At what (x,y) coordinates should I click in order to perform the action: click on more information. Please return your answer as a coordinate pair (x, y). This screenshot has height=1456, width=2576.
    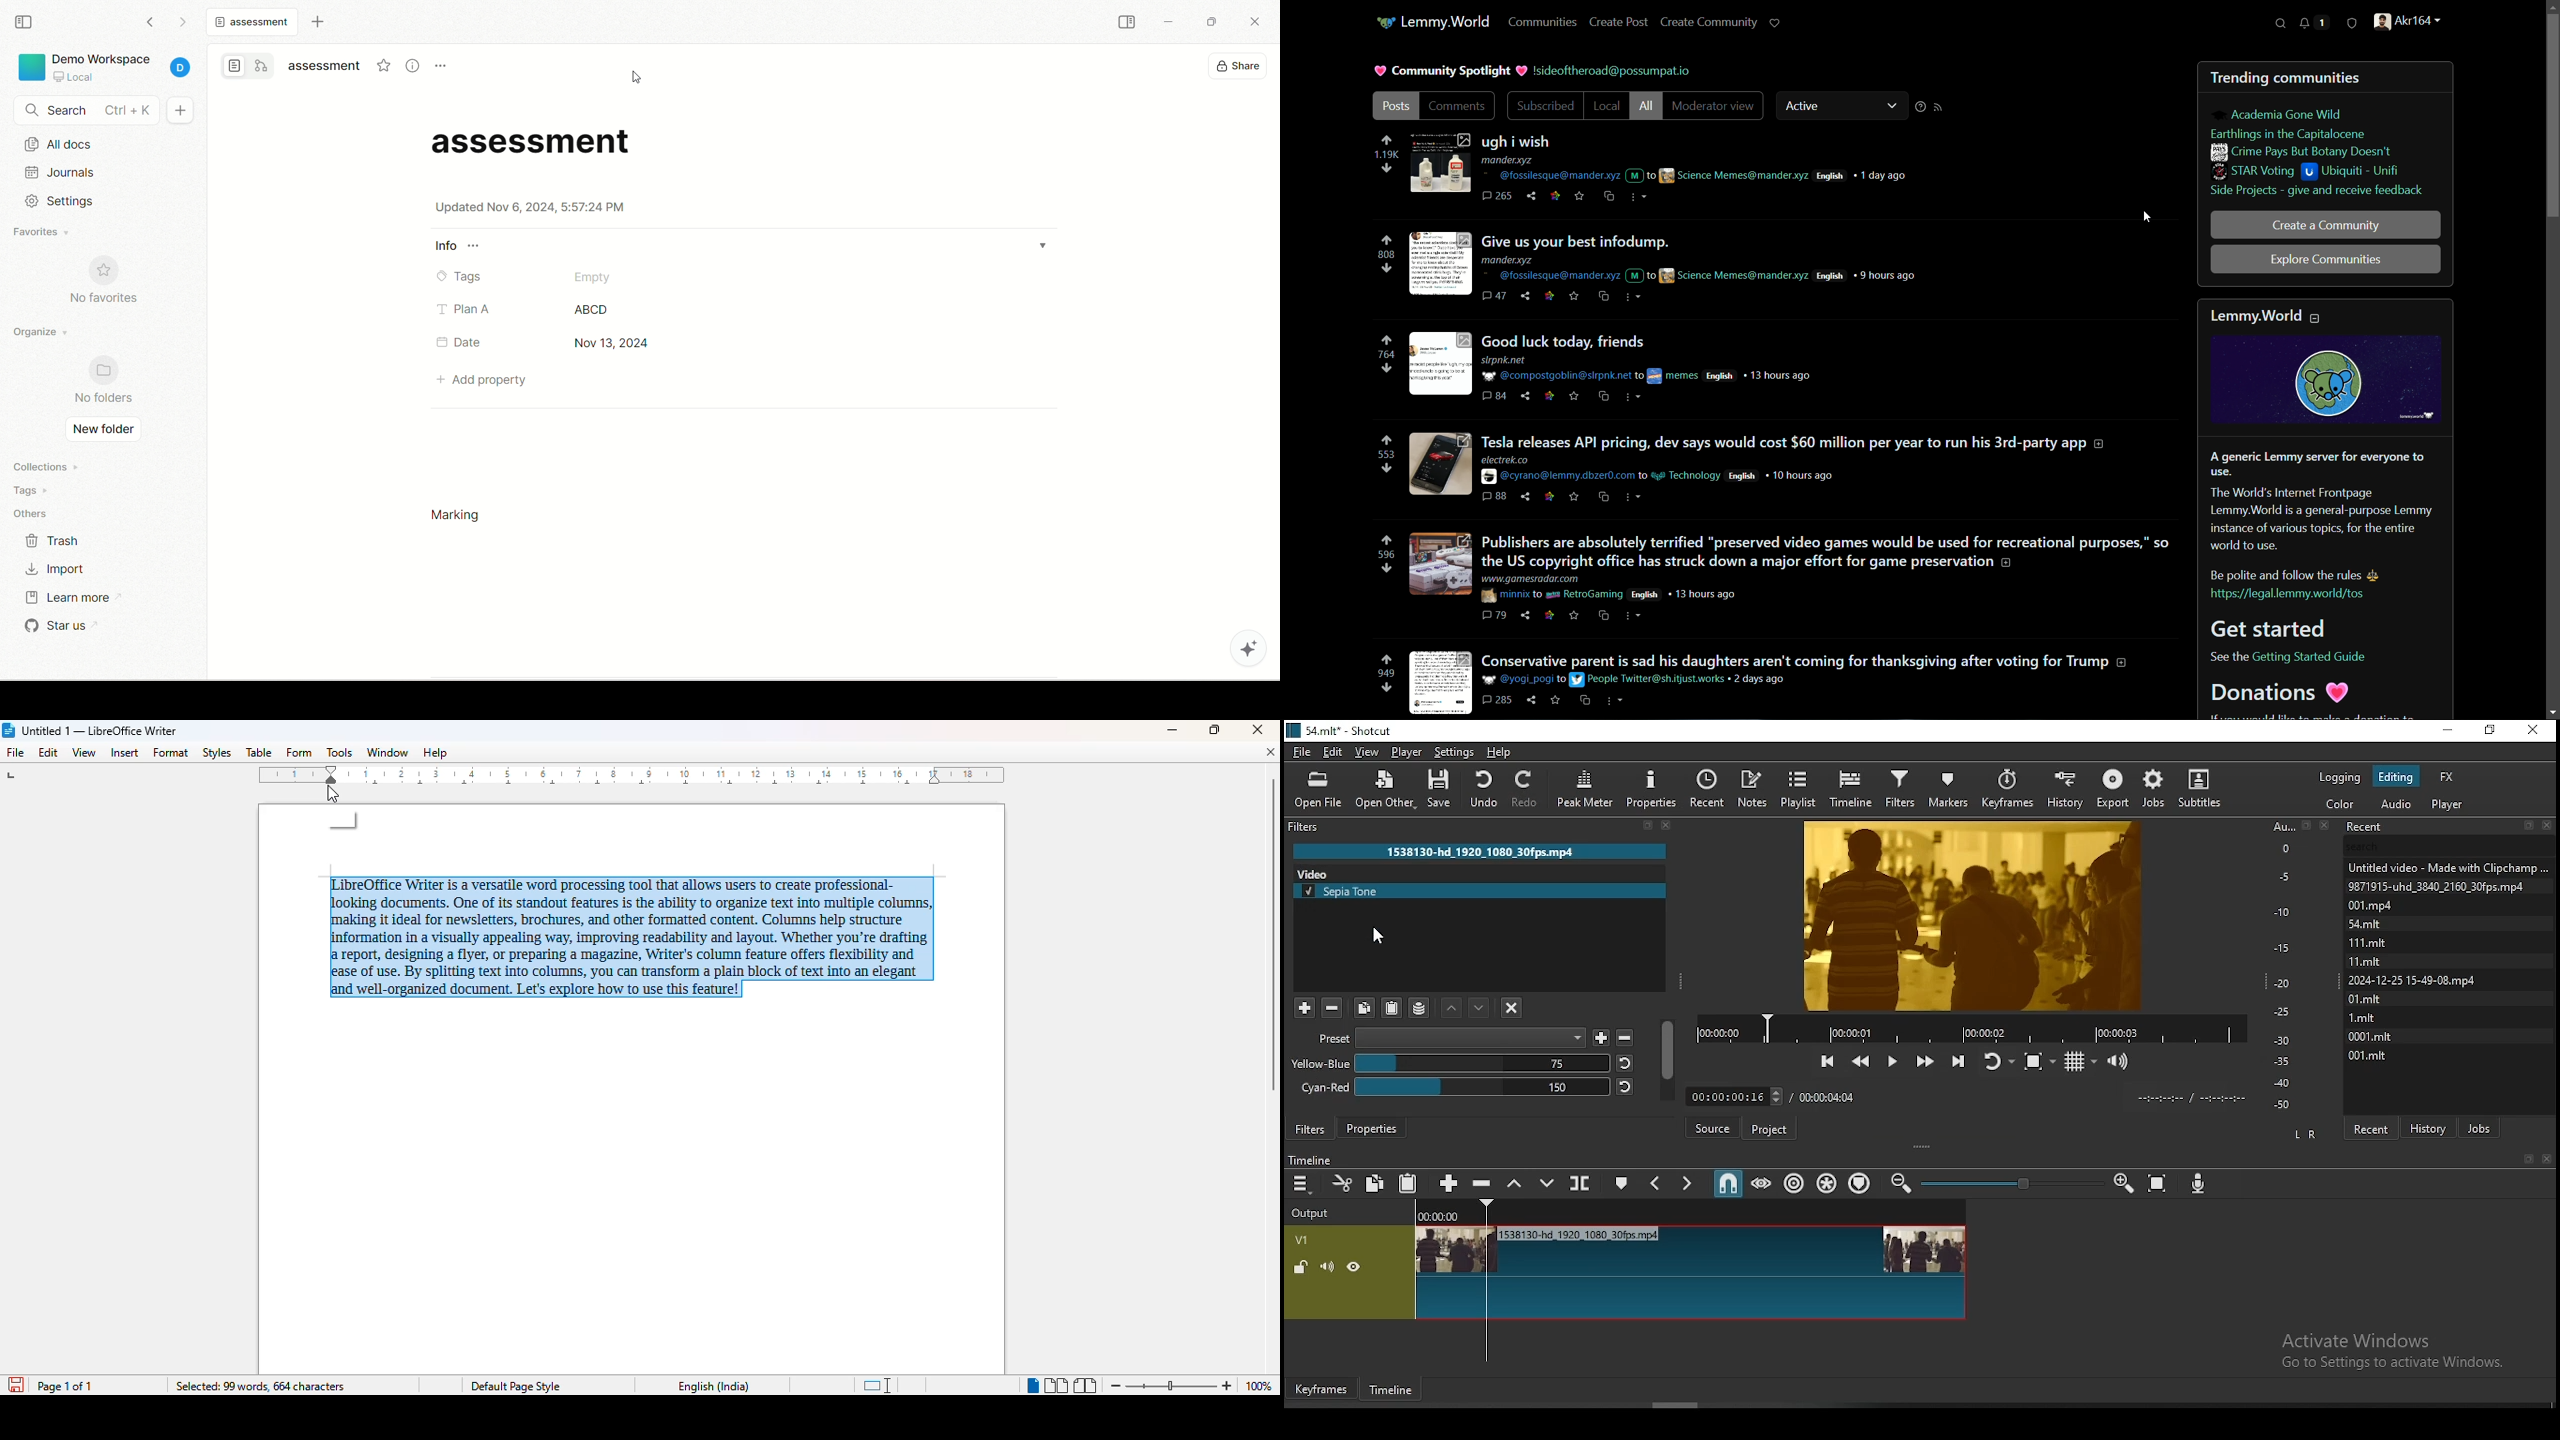
    Looking at the image, I should click on (2125, 663).